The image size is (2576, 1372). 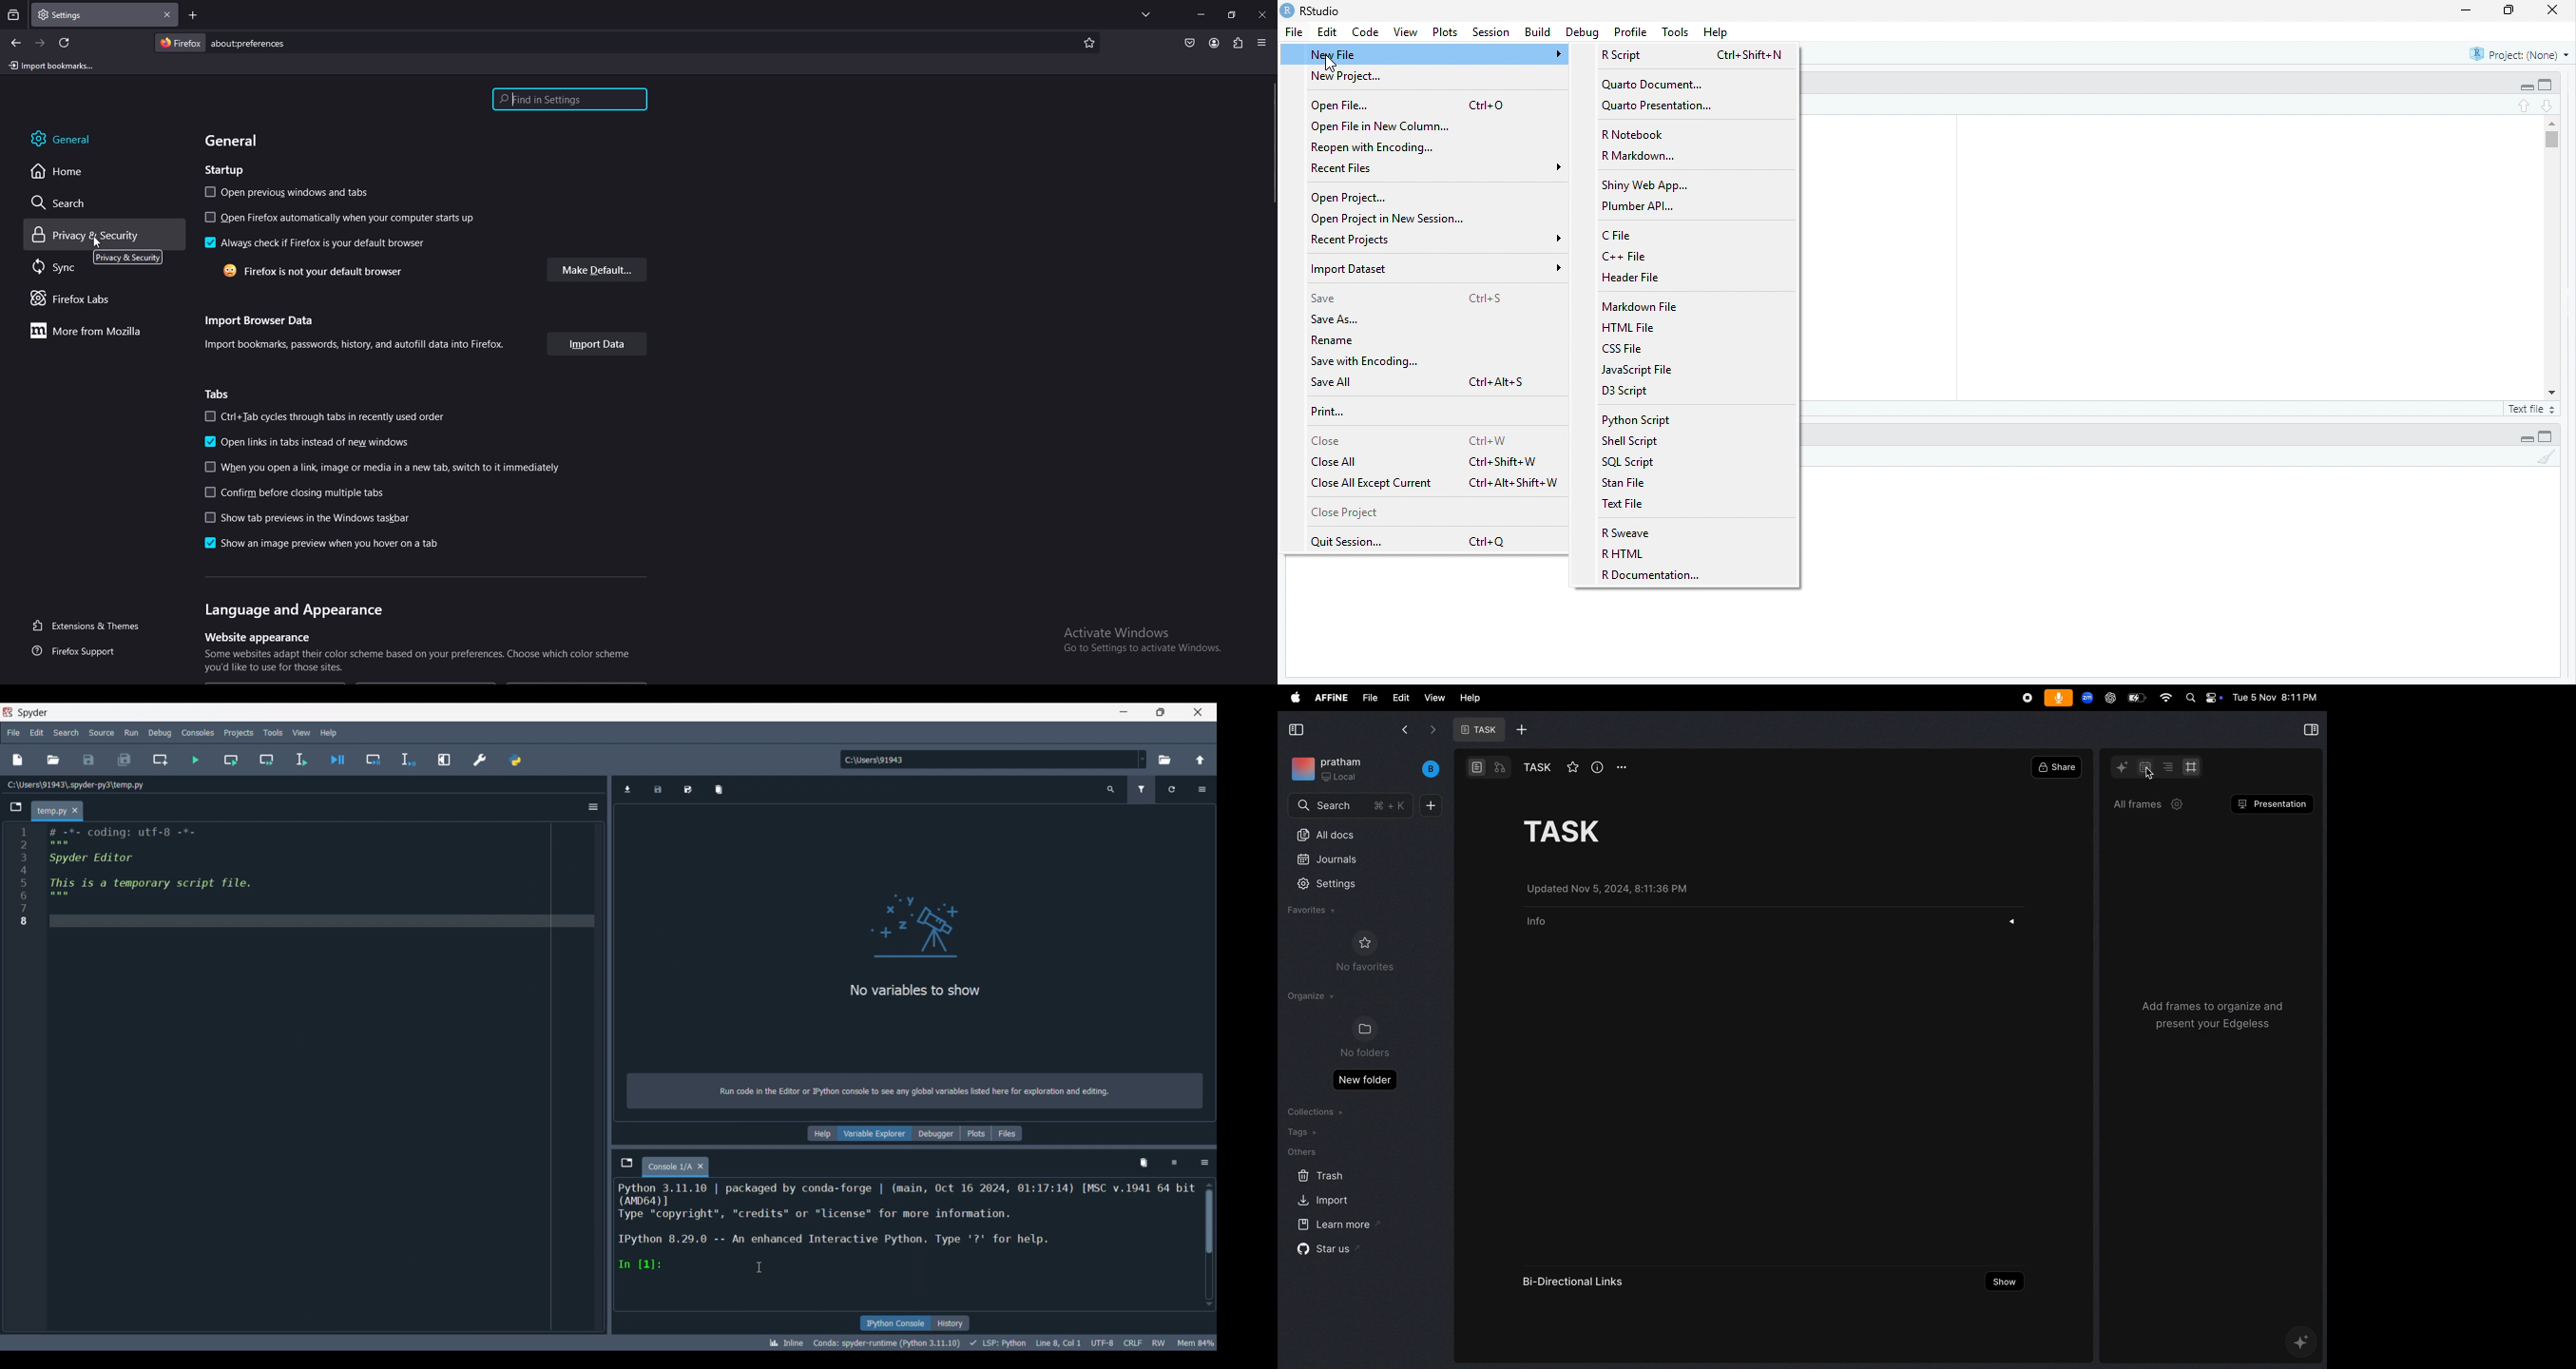 What do you see at coordinates (719, 790) in the screenshot?
I see `Remove all variables` at bounding box center [719, 790].